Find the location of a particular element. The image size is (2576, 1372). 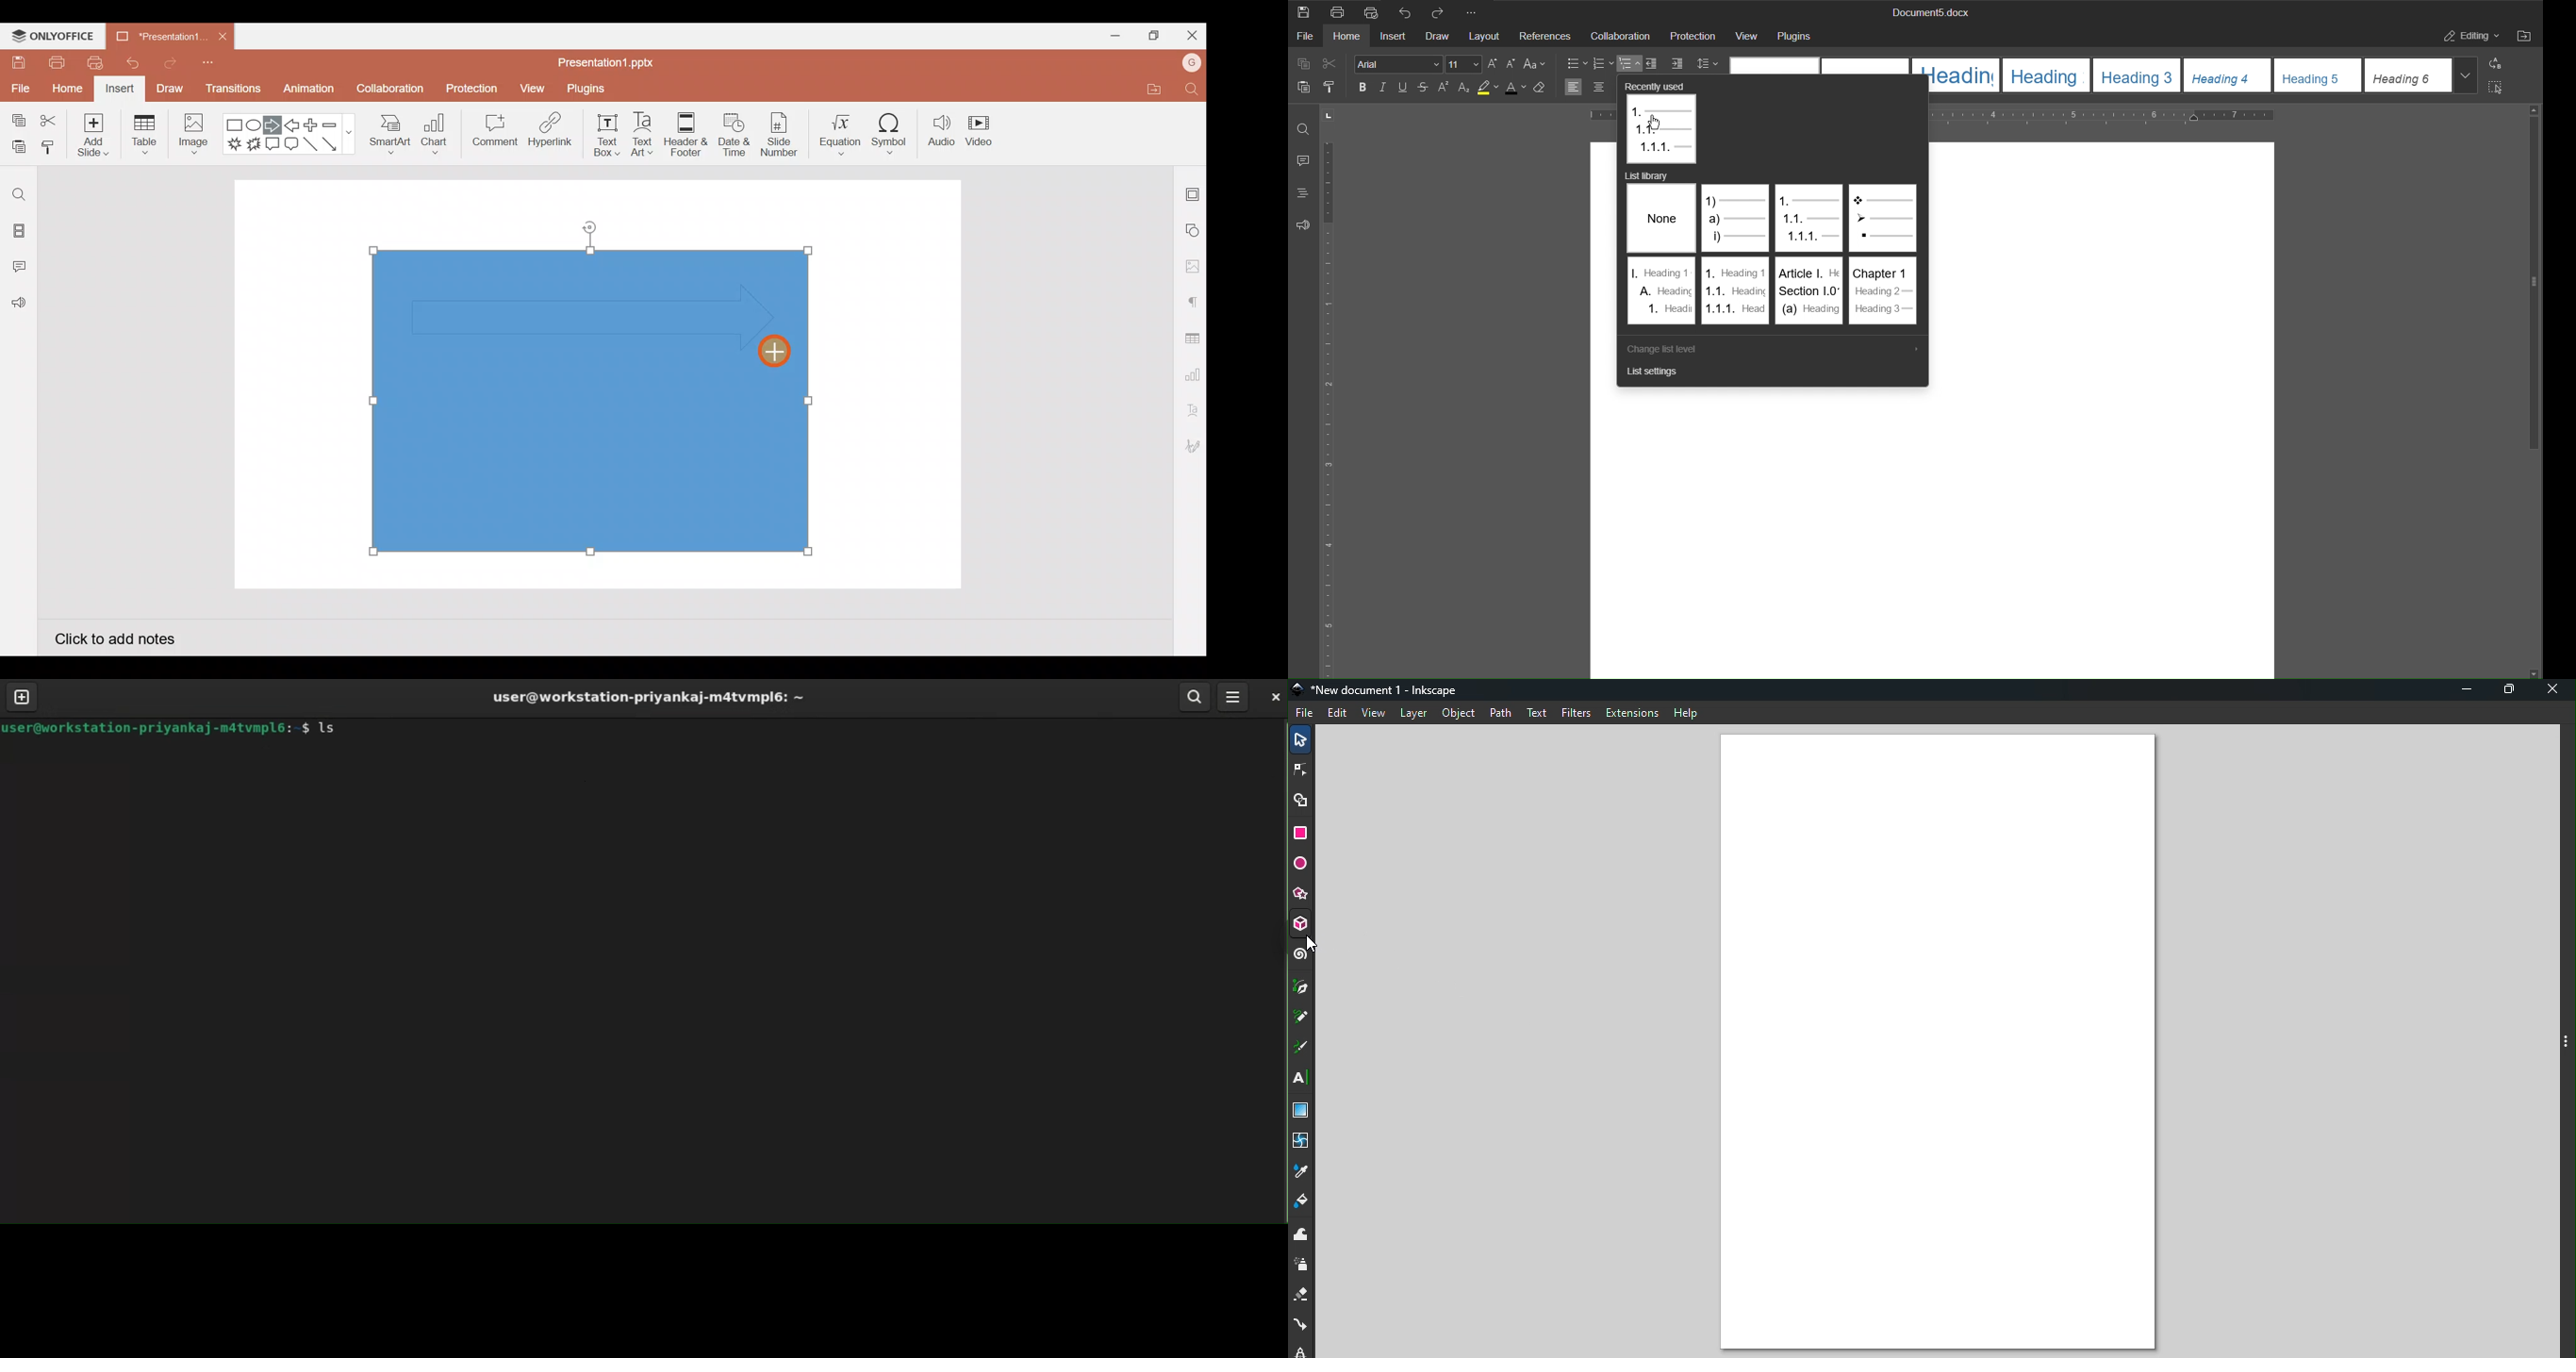

Shape settings is located at coordinates (1193, 229).